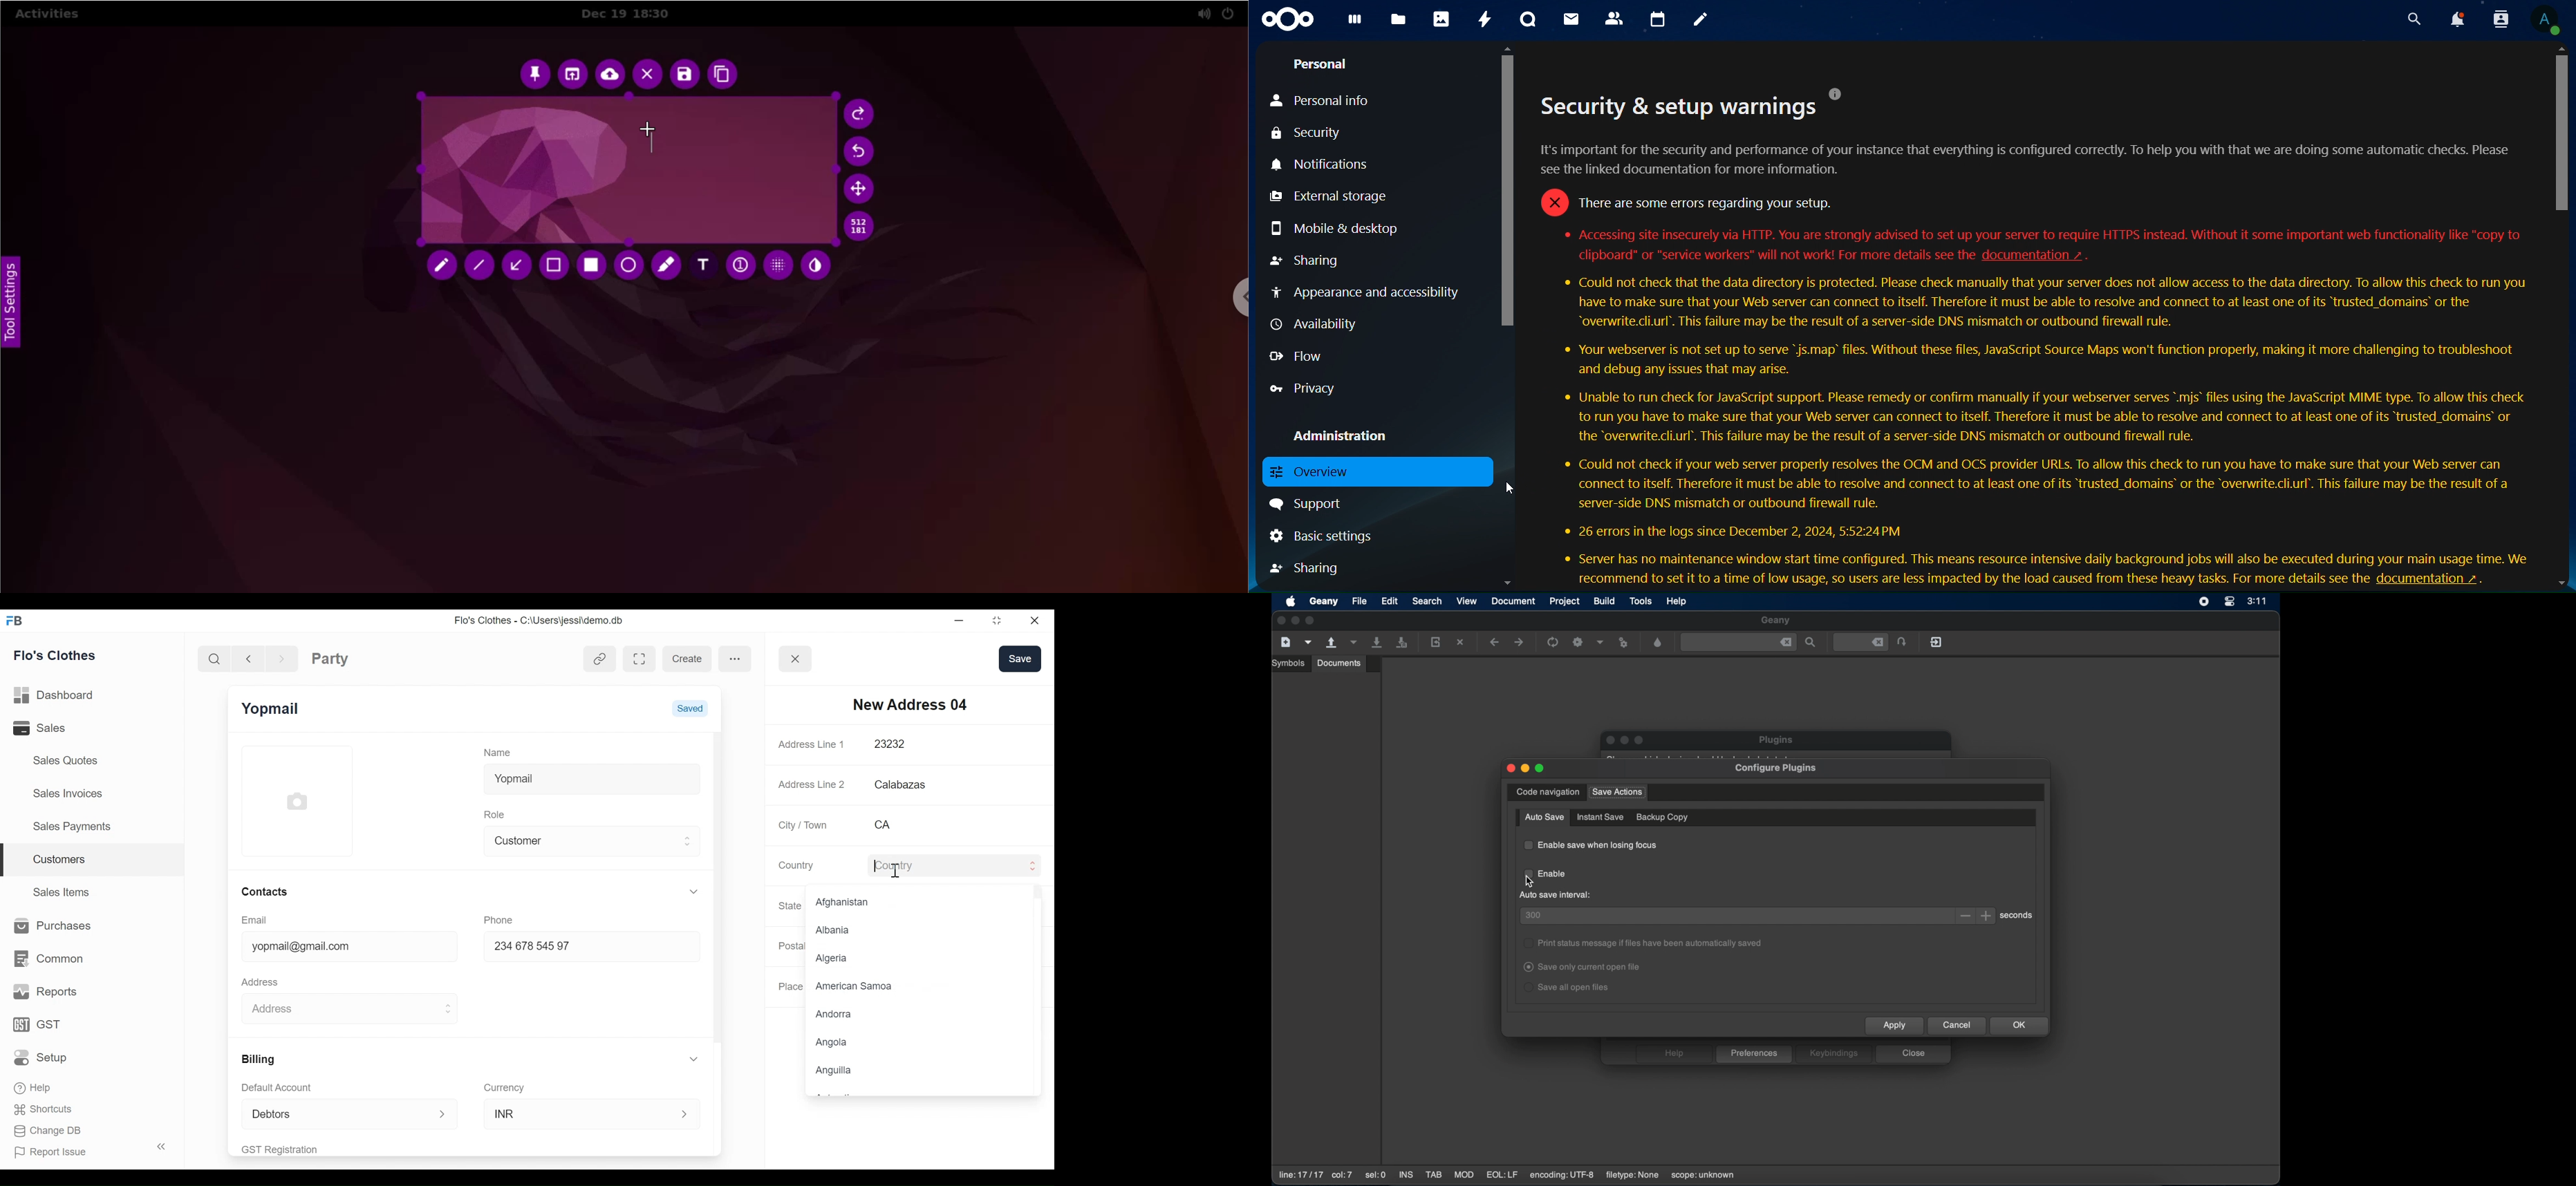 This screenshot has width=2576, height=1204. What do you see at coordinates (1332, 643) in the screenshot?
I see `open an existing file` at bounding box center [1332, 643].